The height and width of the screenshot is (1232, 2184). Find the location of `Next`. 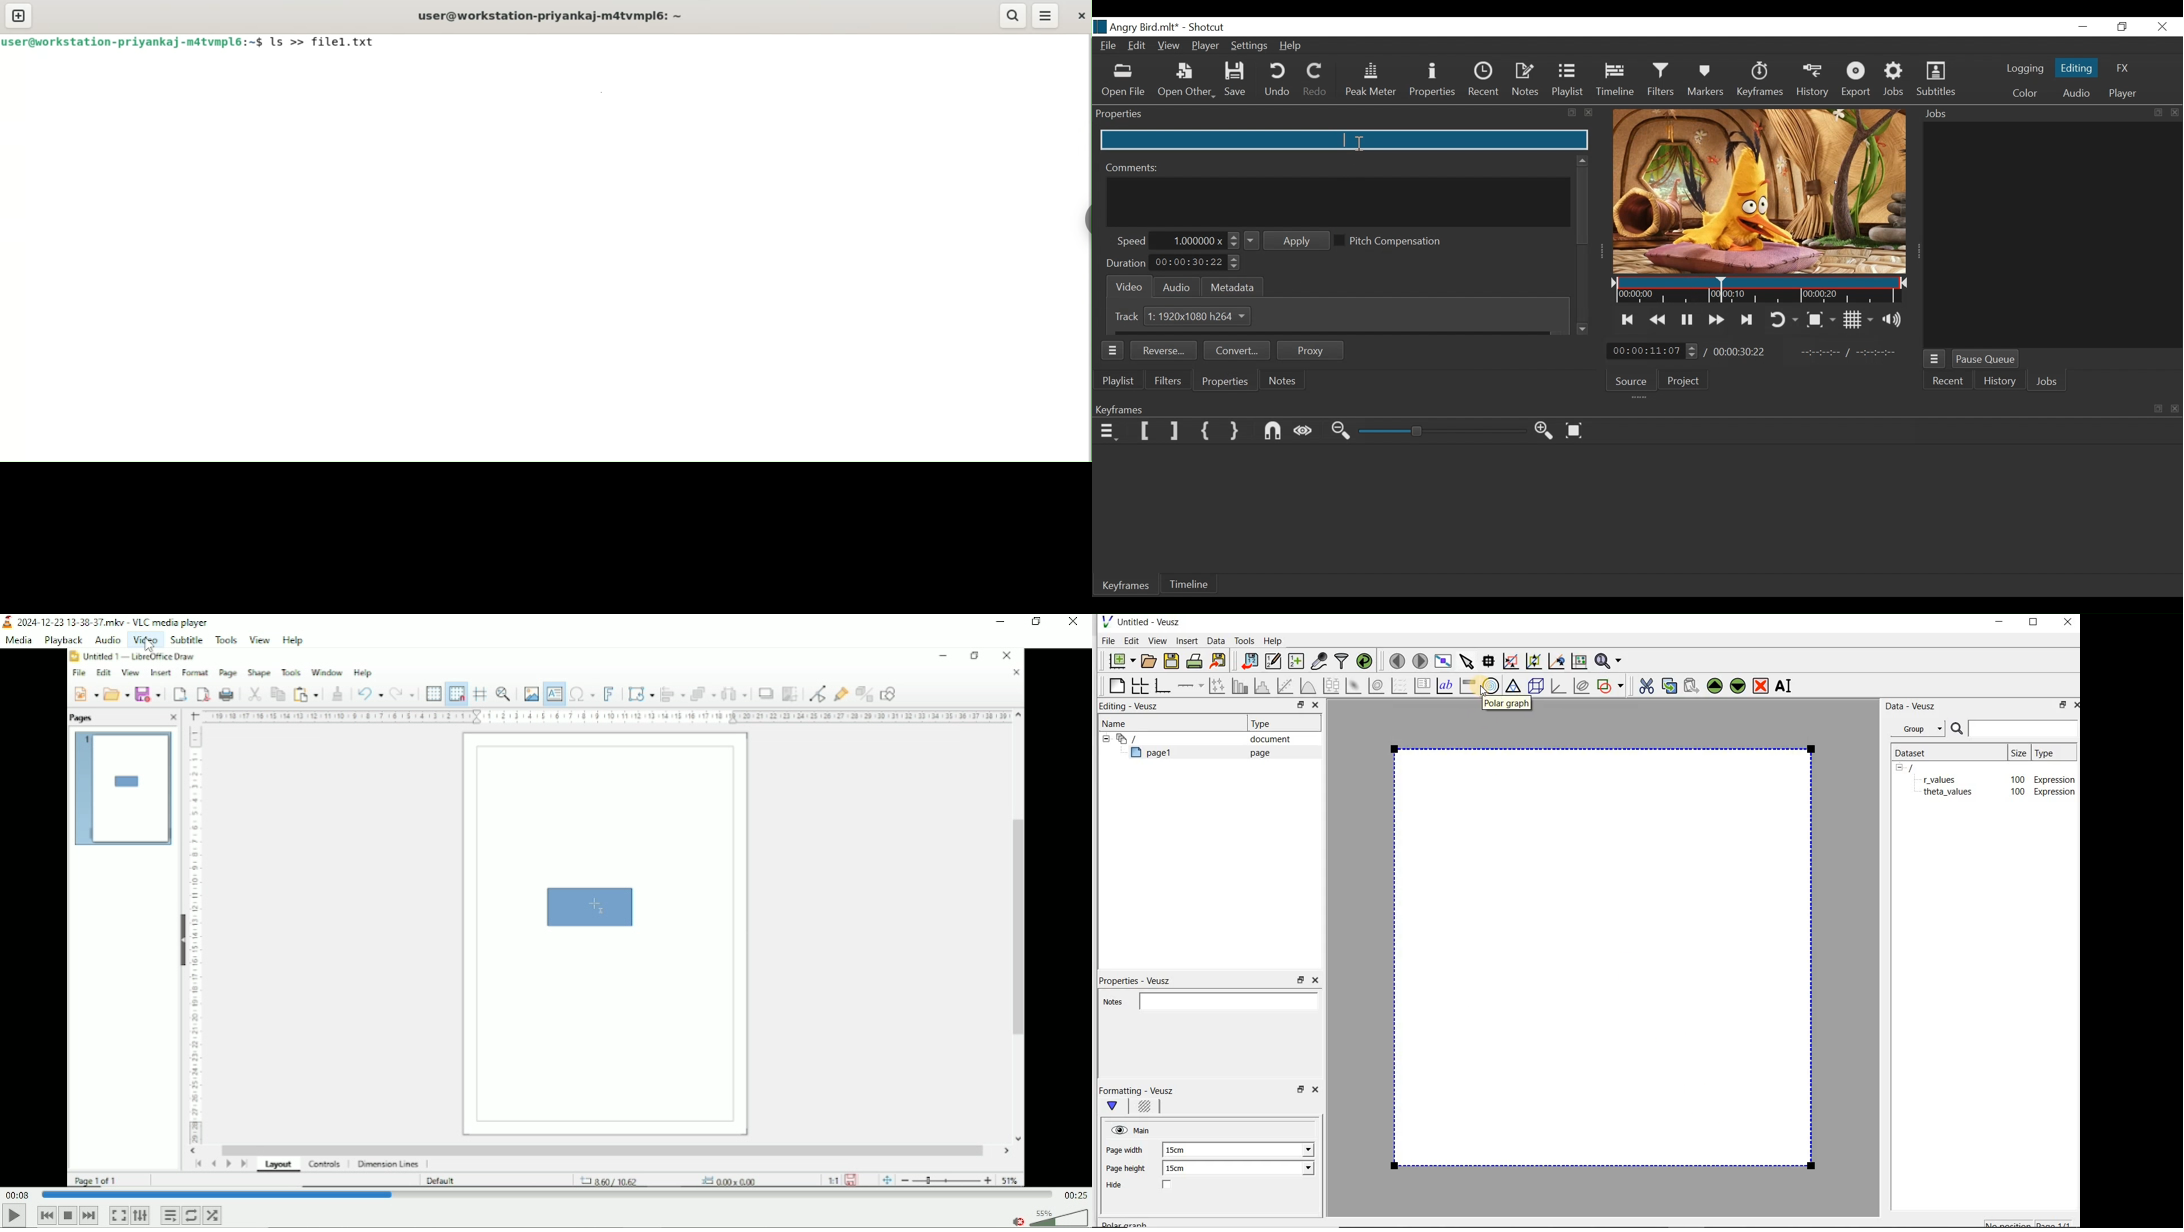

Next is located at coordinates (89, 1216).